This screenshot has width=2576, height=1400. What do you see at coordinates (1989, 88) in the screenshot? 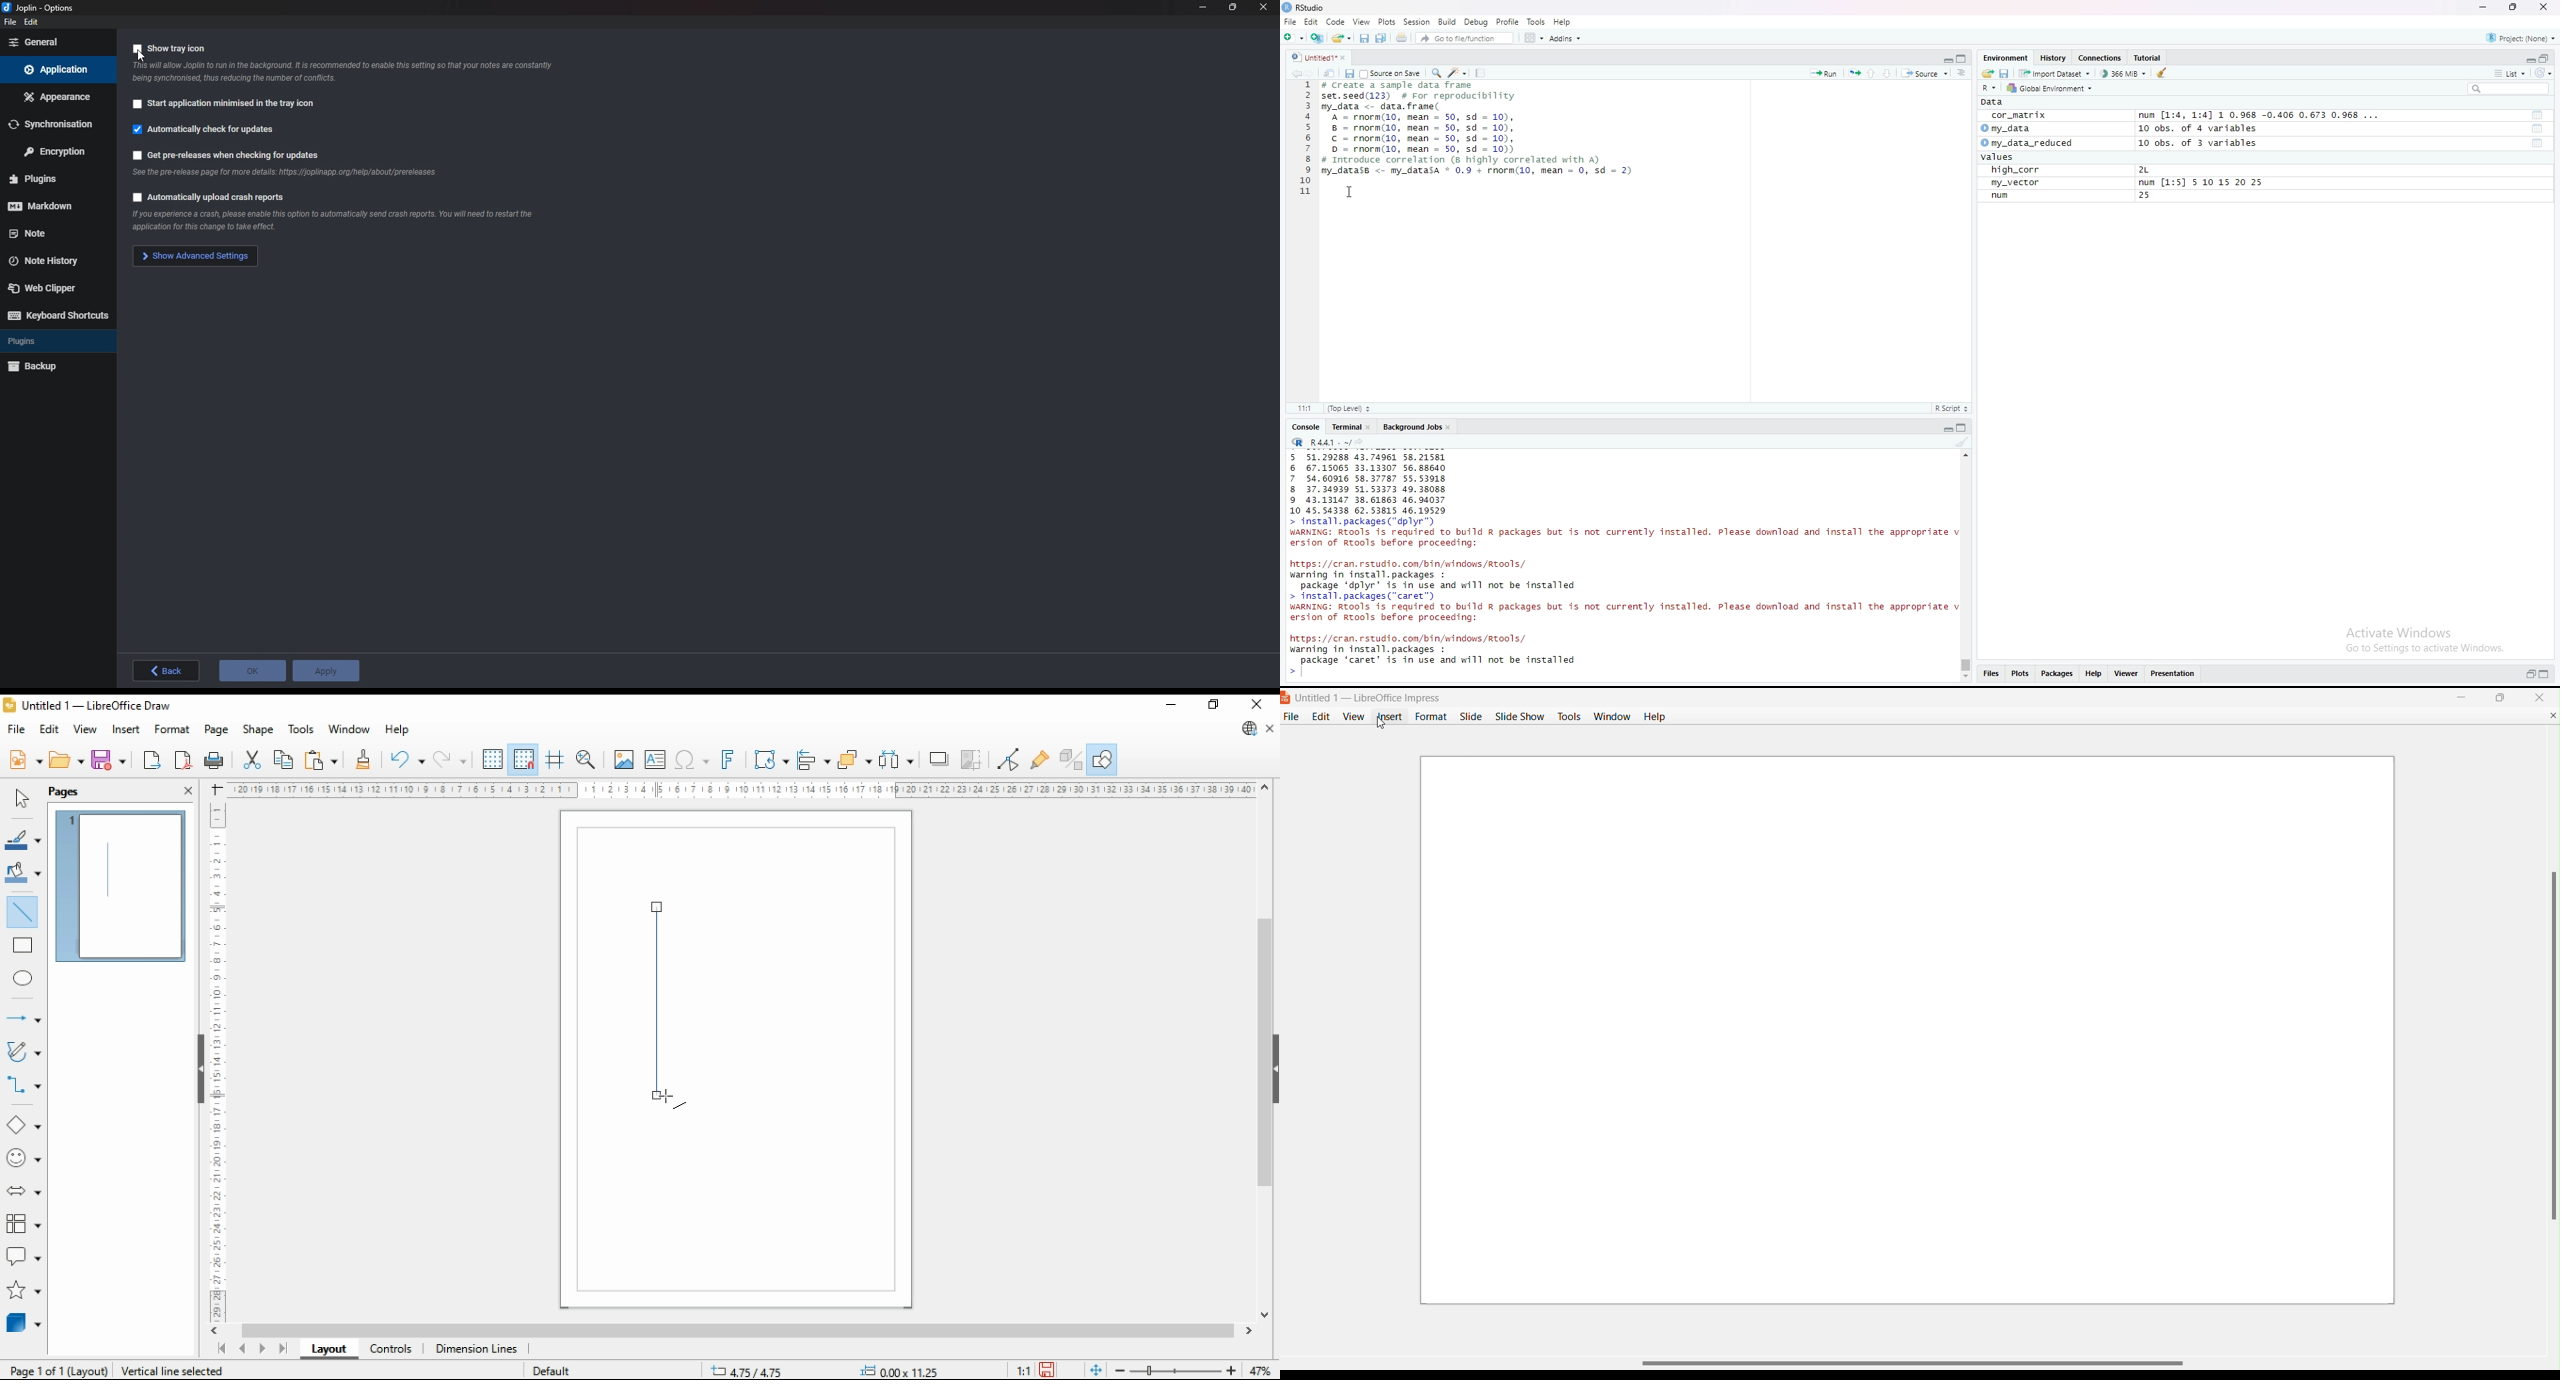
I see `R` at bounding box center [1989, 88].